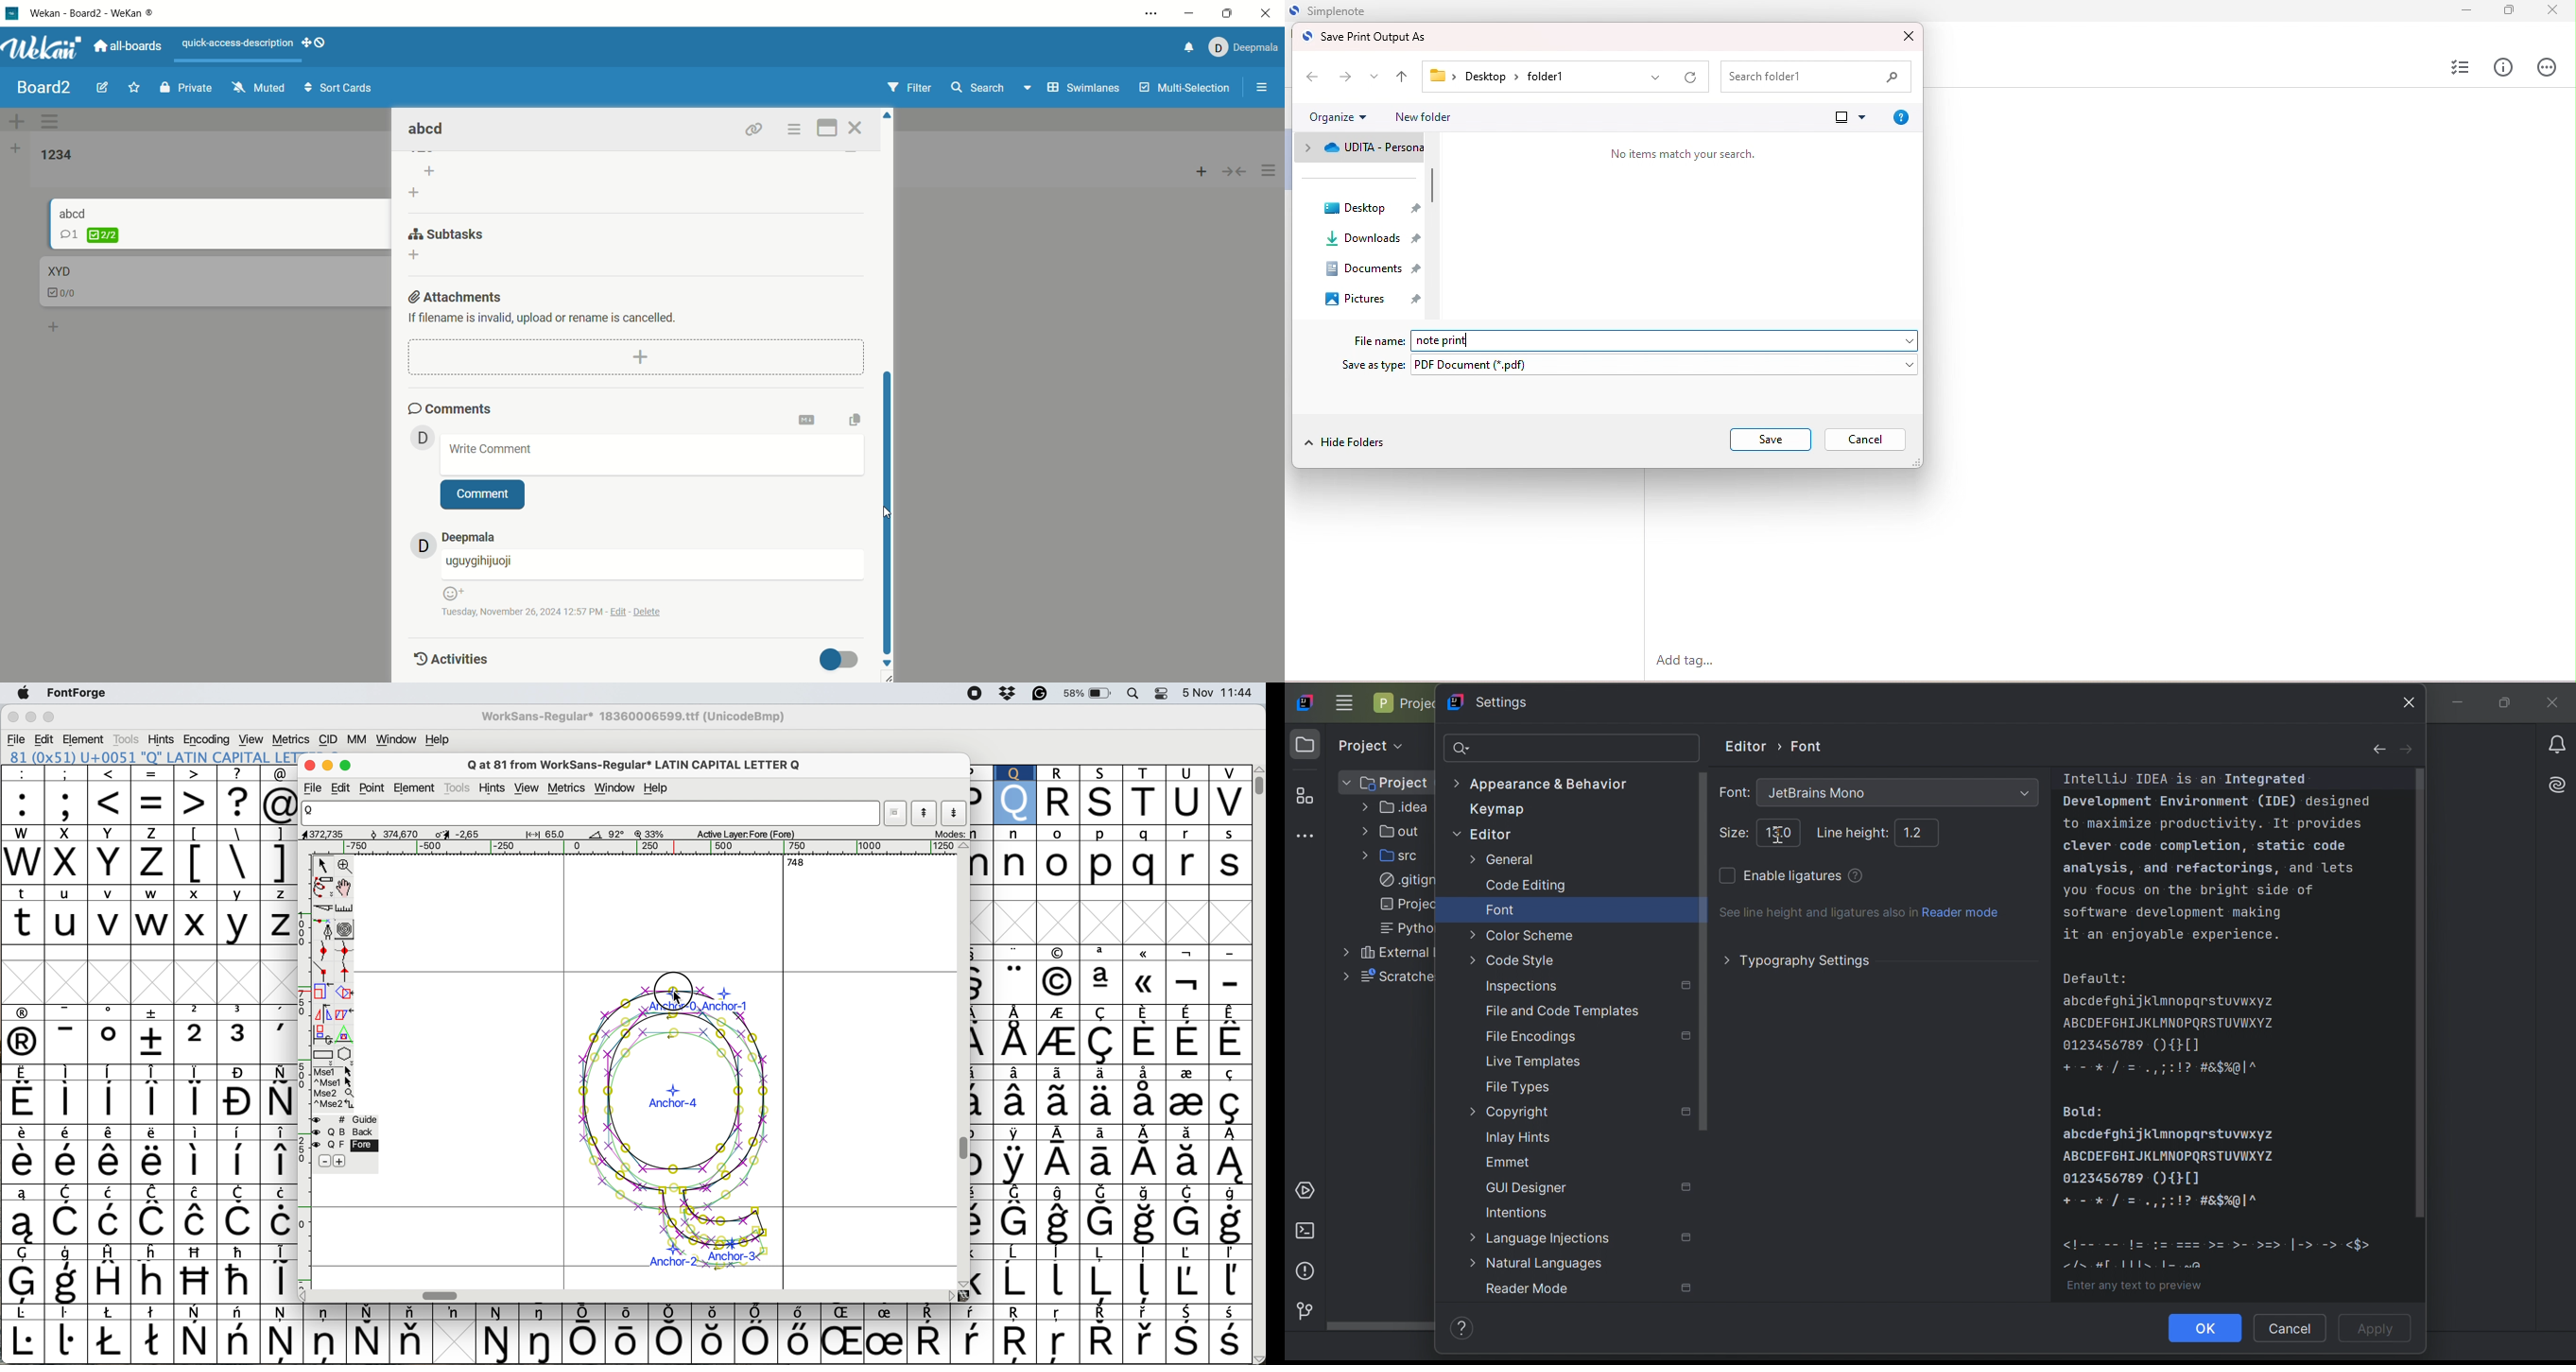 This screenshot has width=2576, height=1372. Describe the element at coordinates (452, 593) in the screenshot. I see `emoji` at that location.